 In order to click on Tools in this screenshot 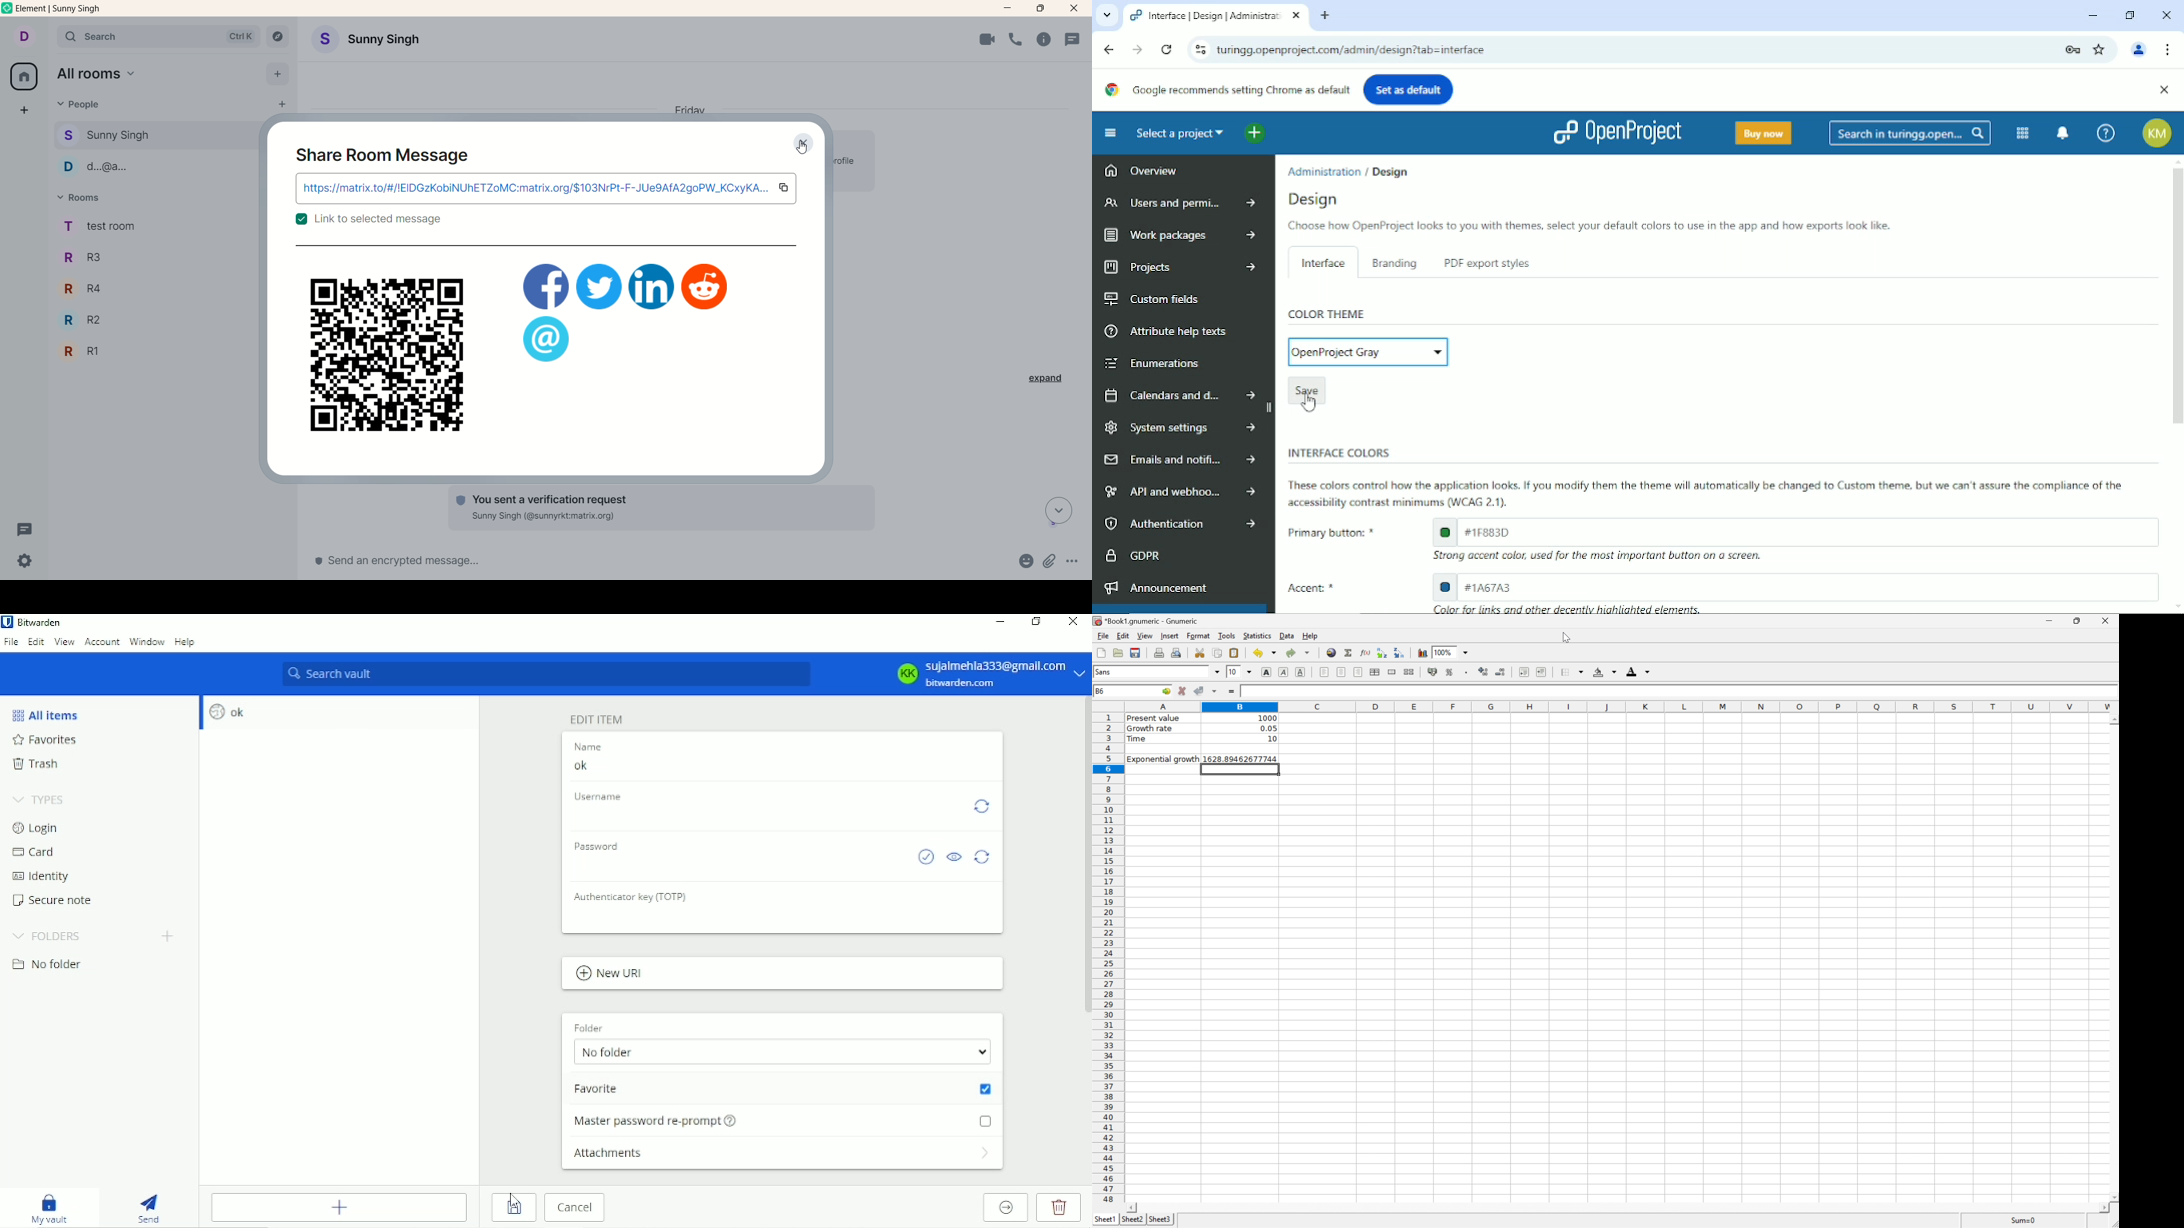, I will do `click(1227, 636)`.